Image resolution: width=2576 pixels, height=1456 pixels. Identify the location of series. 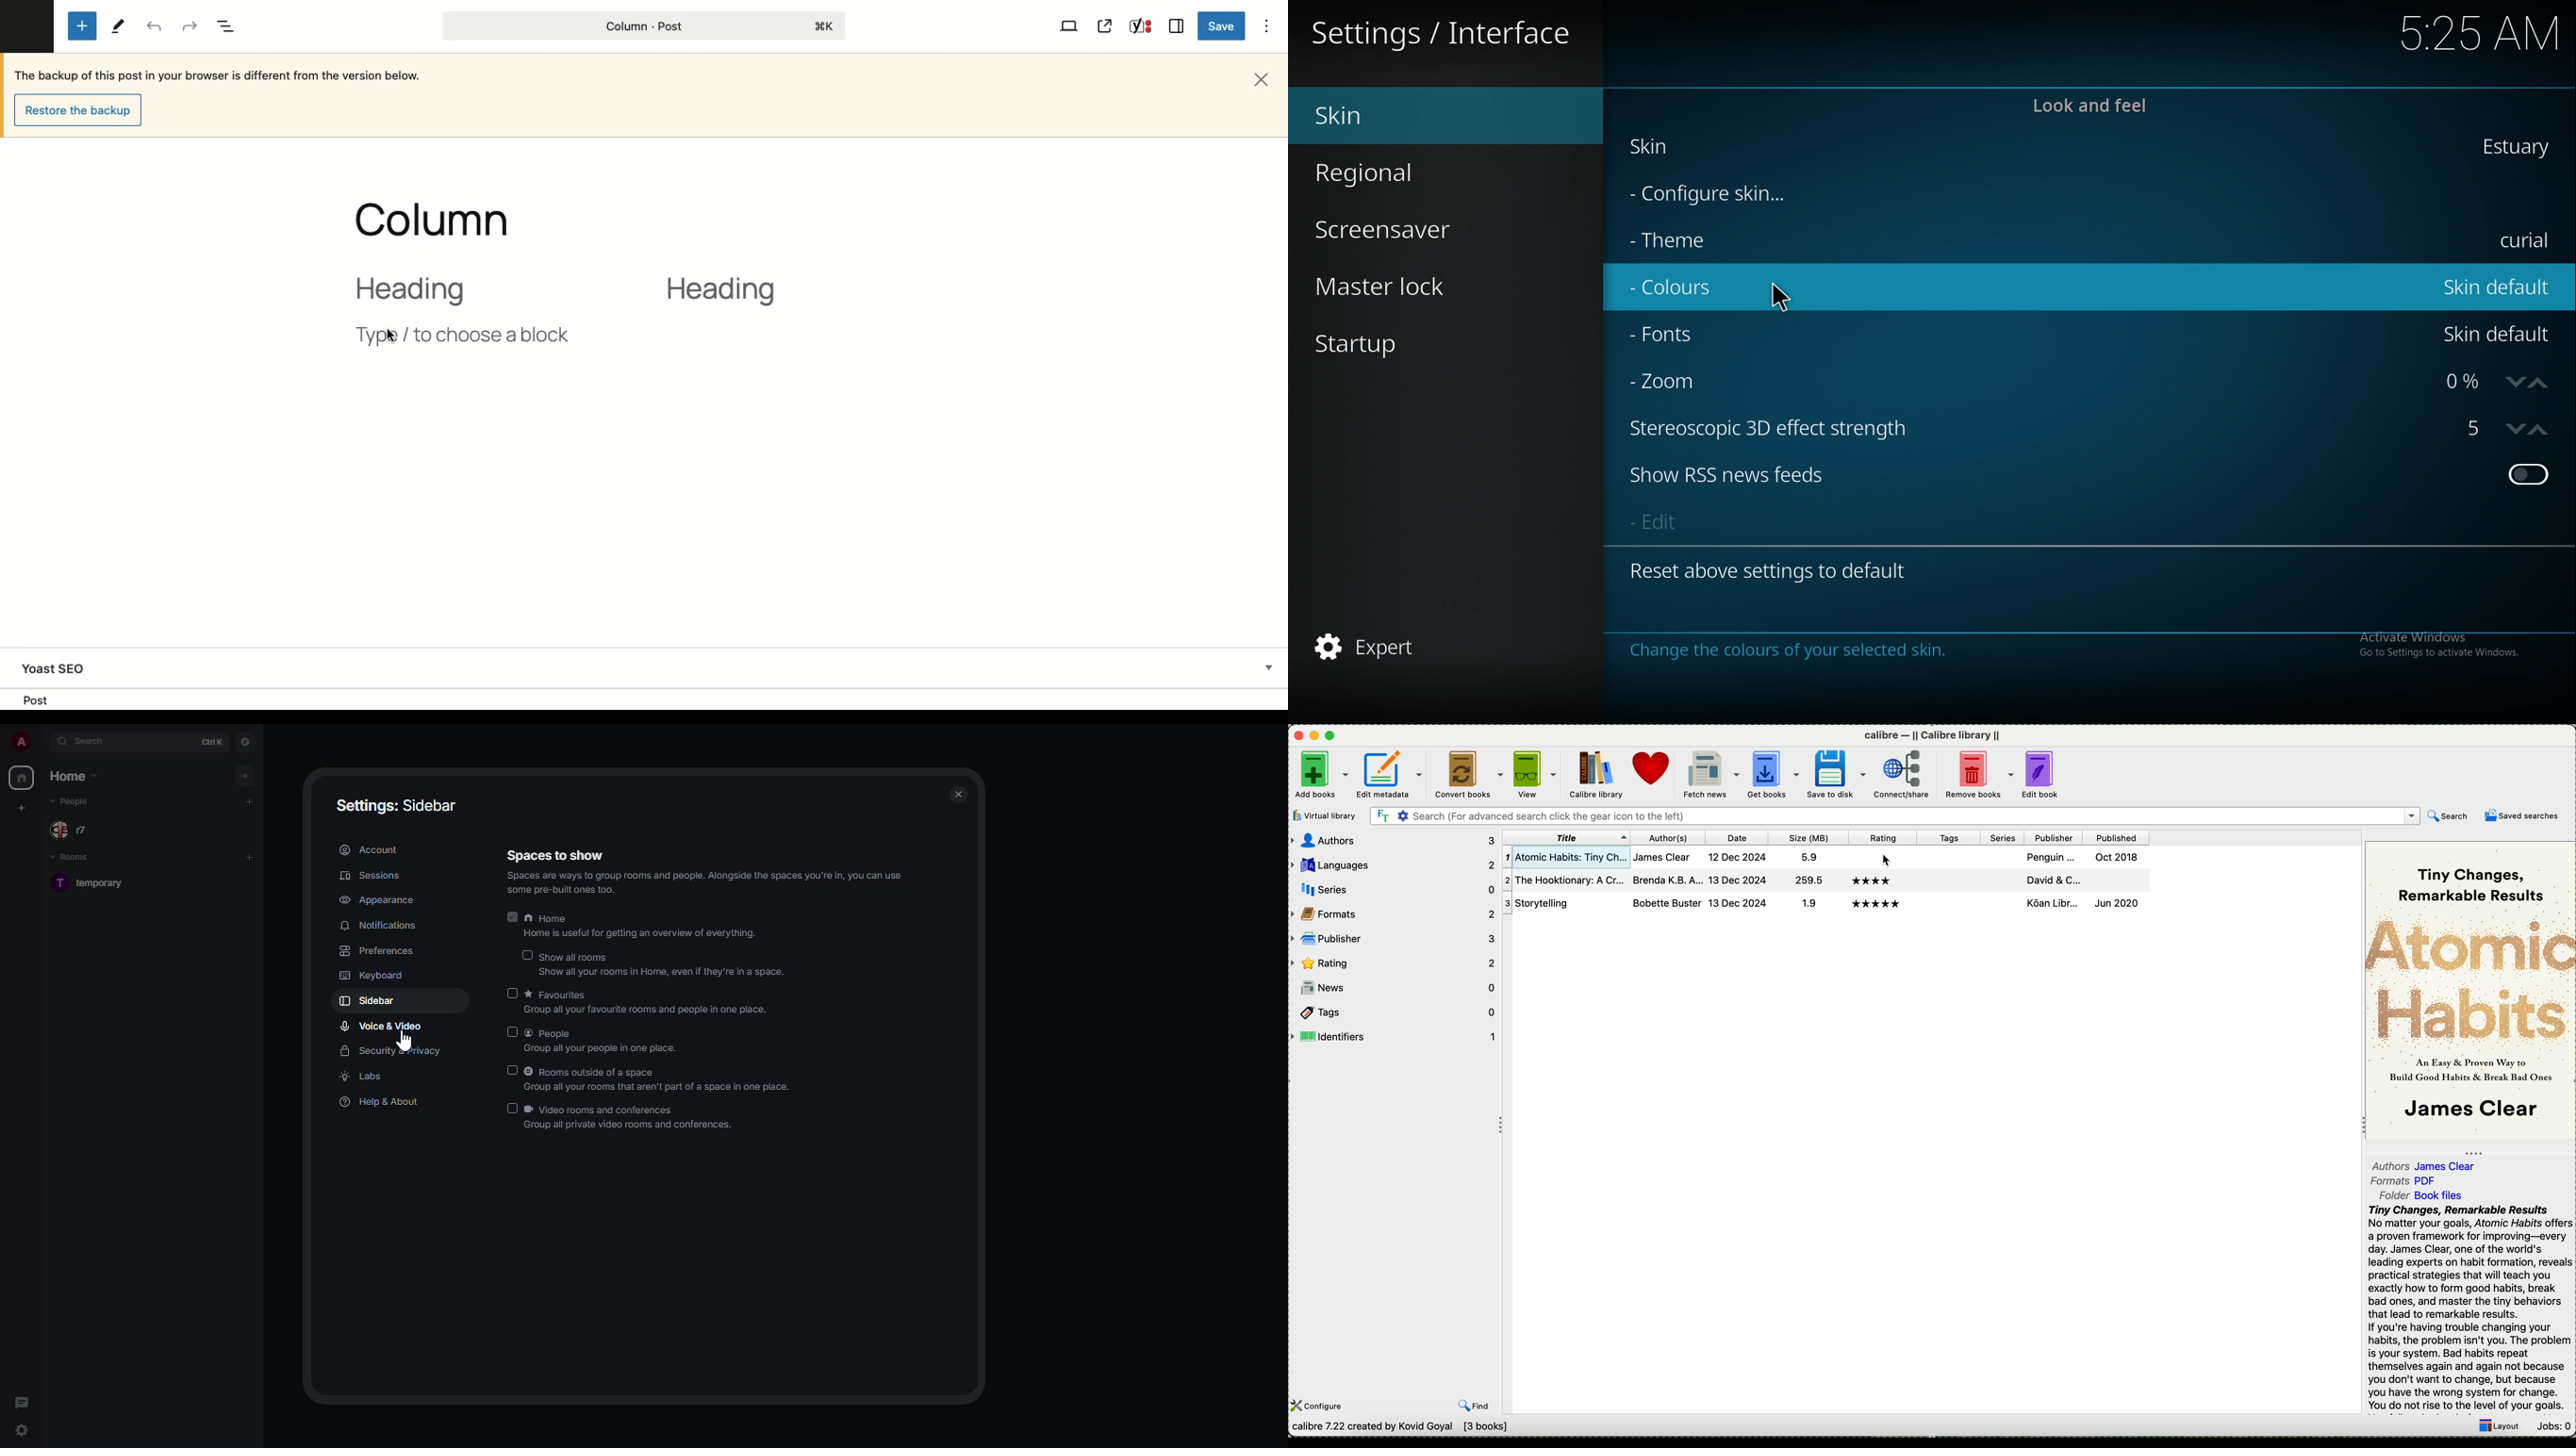
(2004, 857).